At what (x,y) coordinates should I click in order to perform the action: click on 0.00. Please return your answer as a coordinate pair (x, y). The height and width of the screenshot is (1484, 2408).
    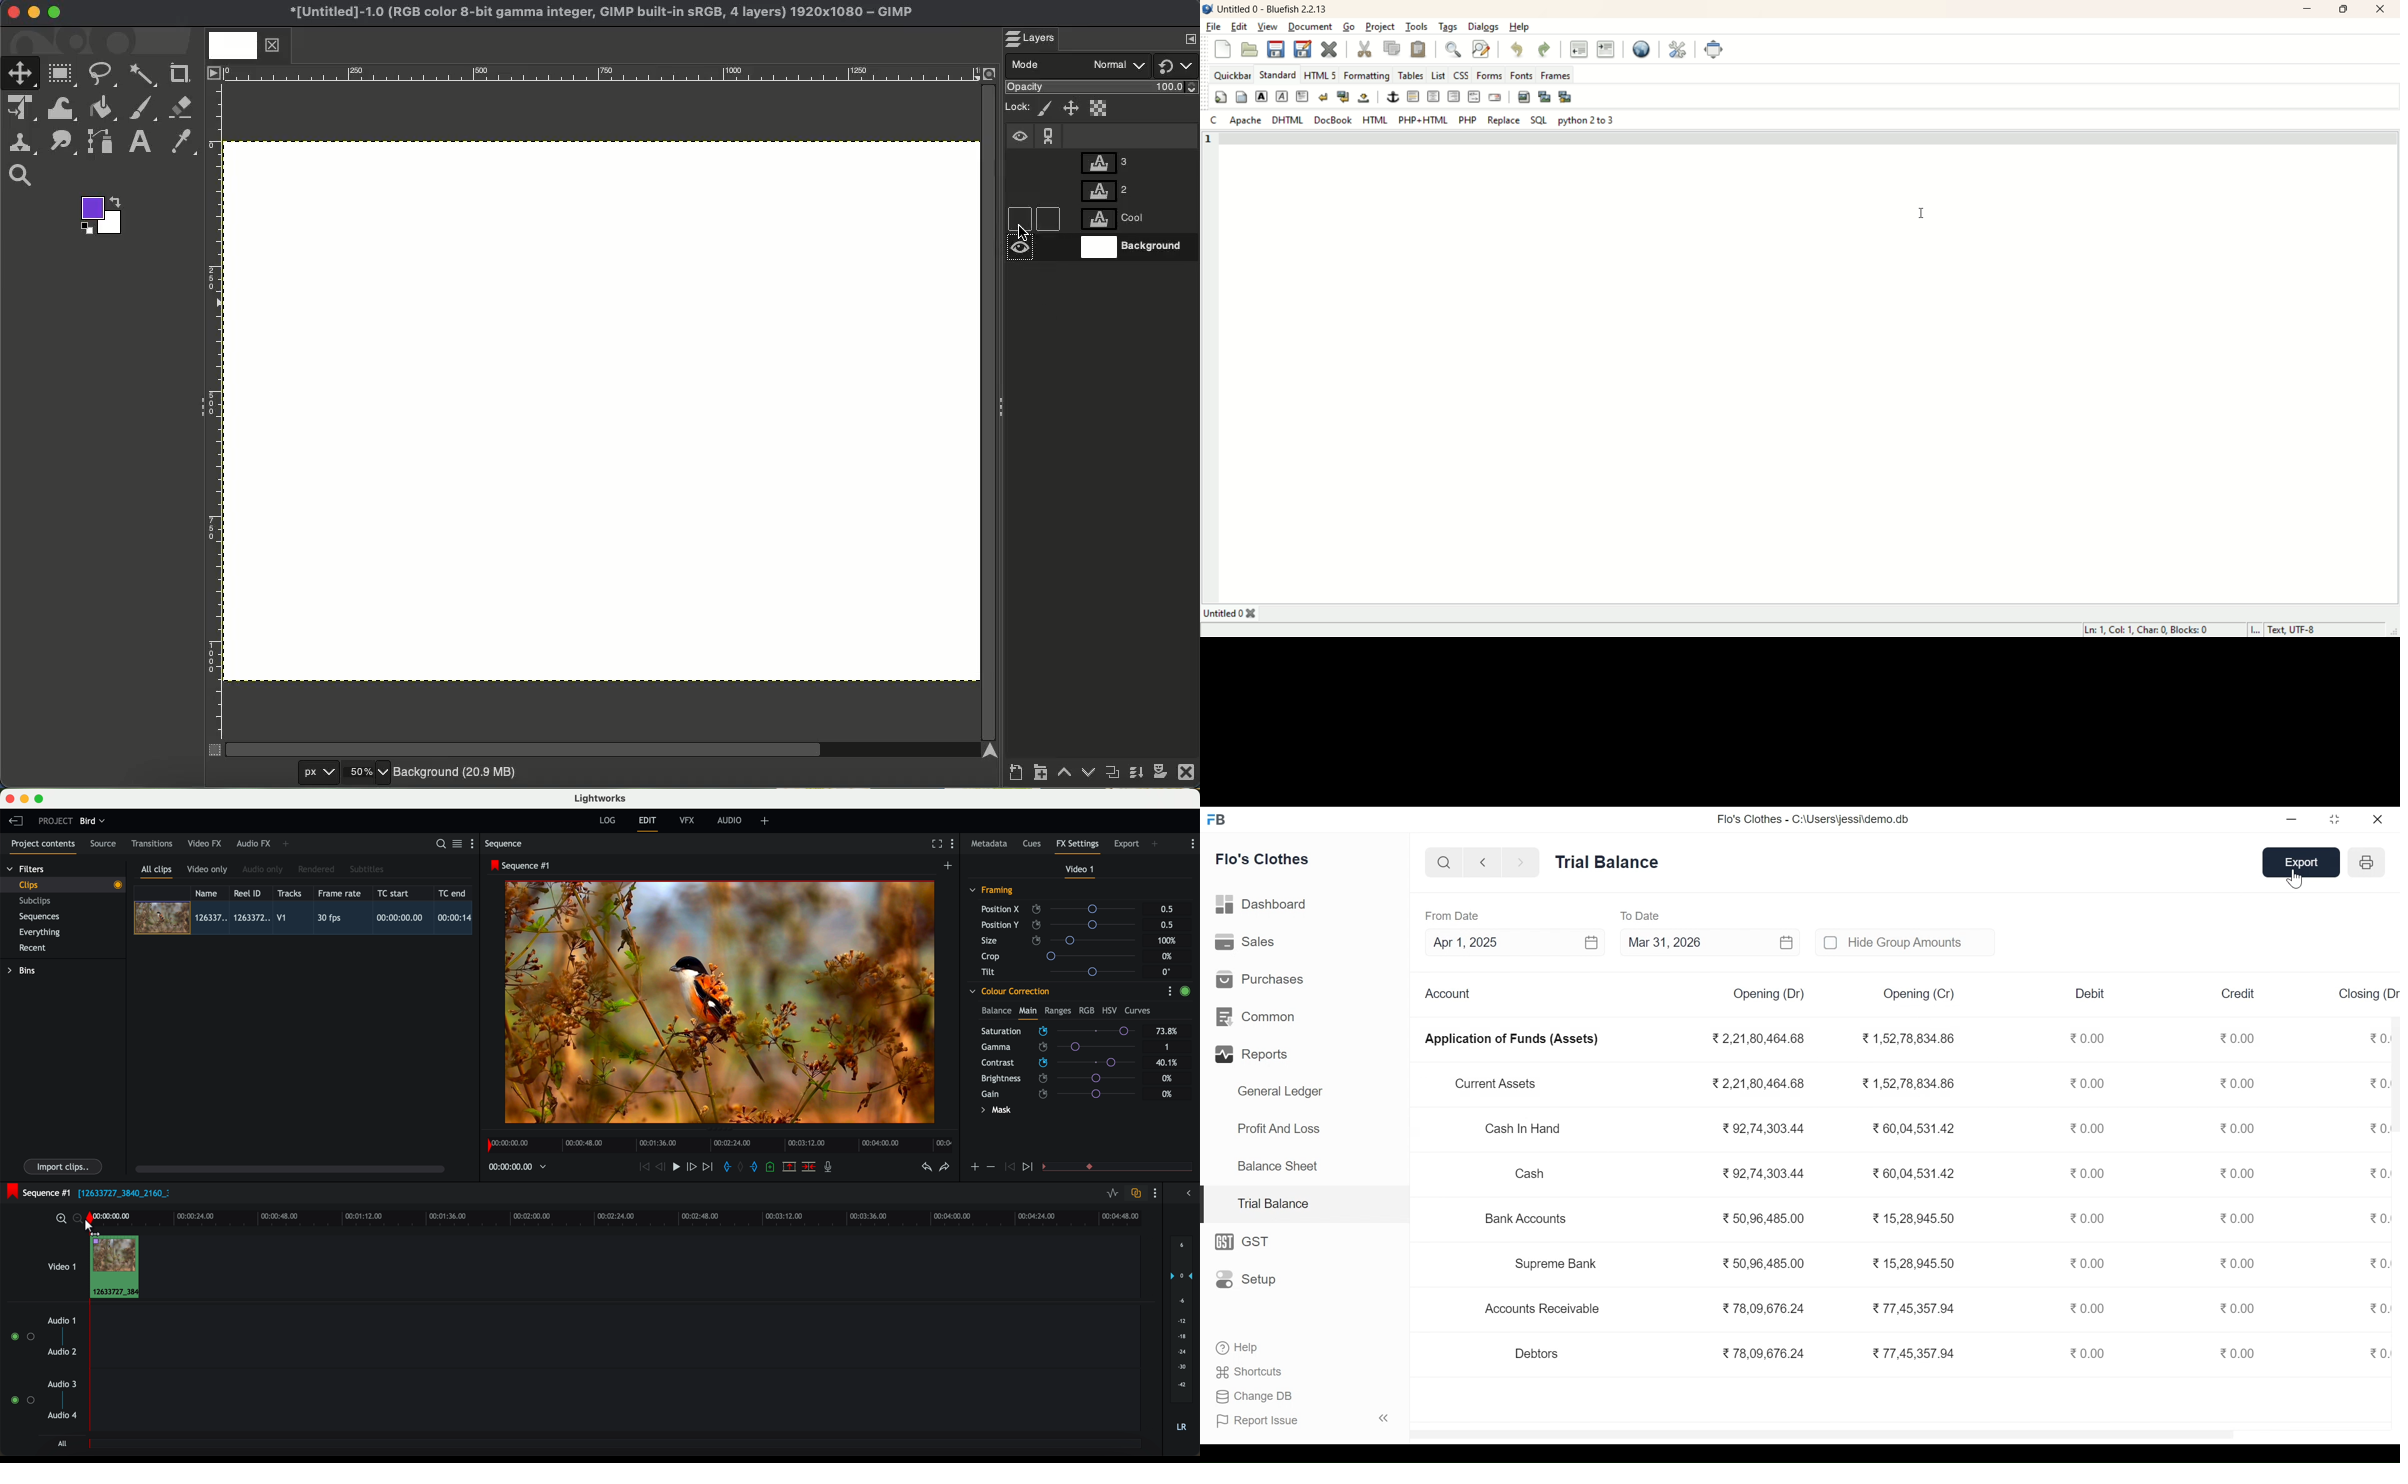
    Looking at the image, I should click on (2239, 1037).